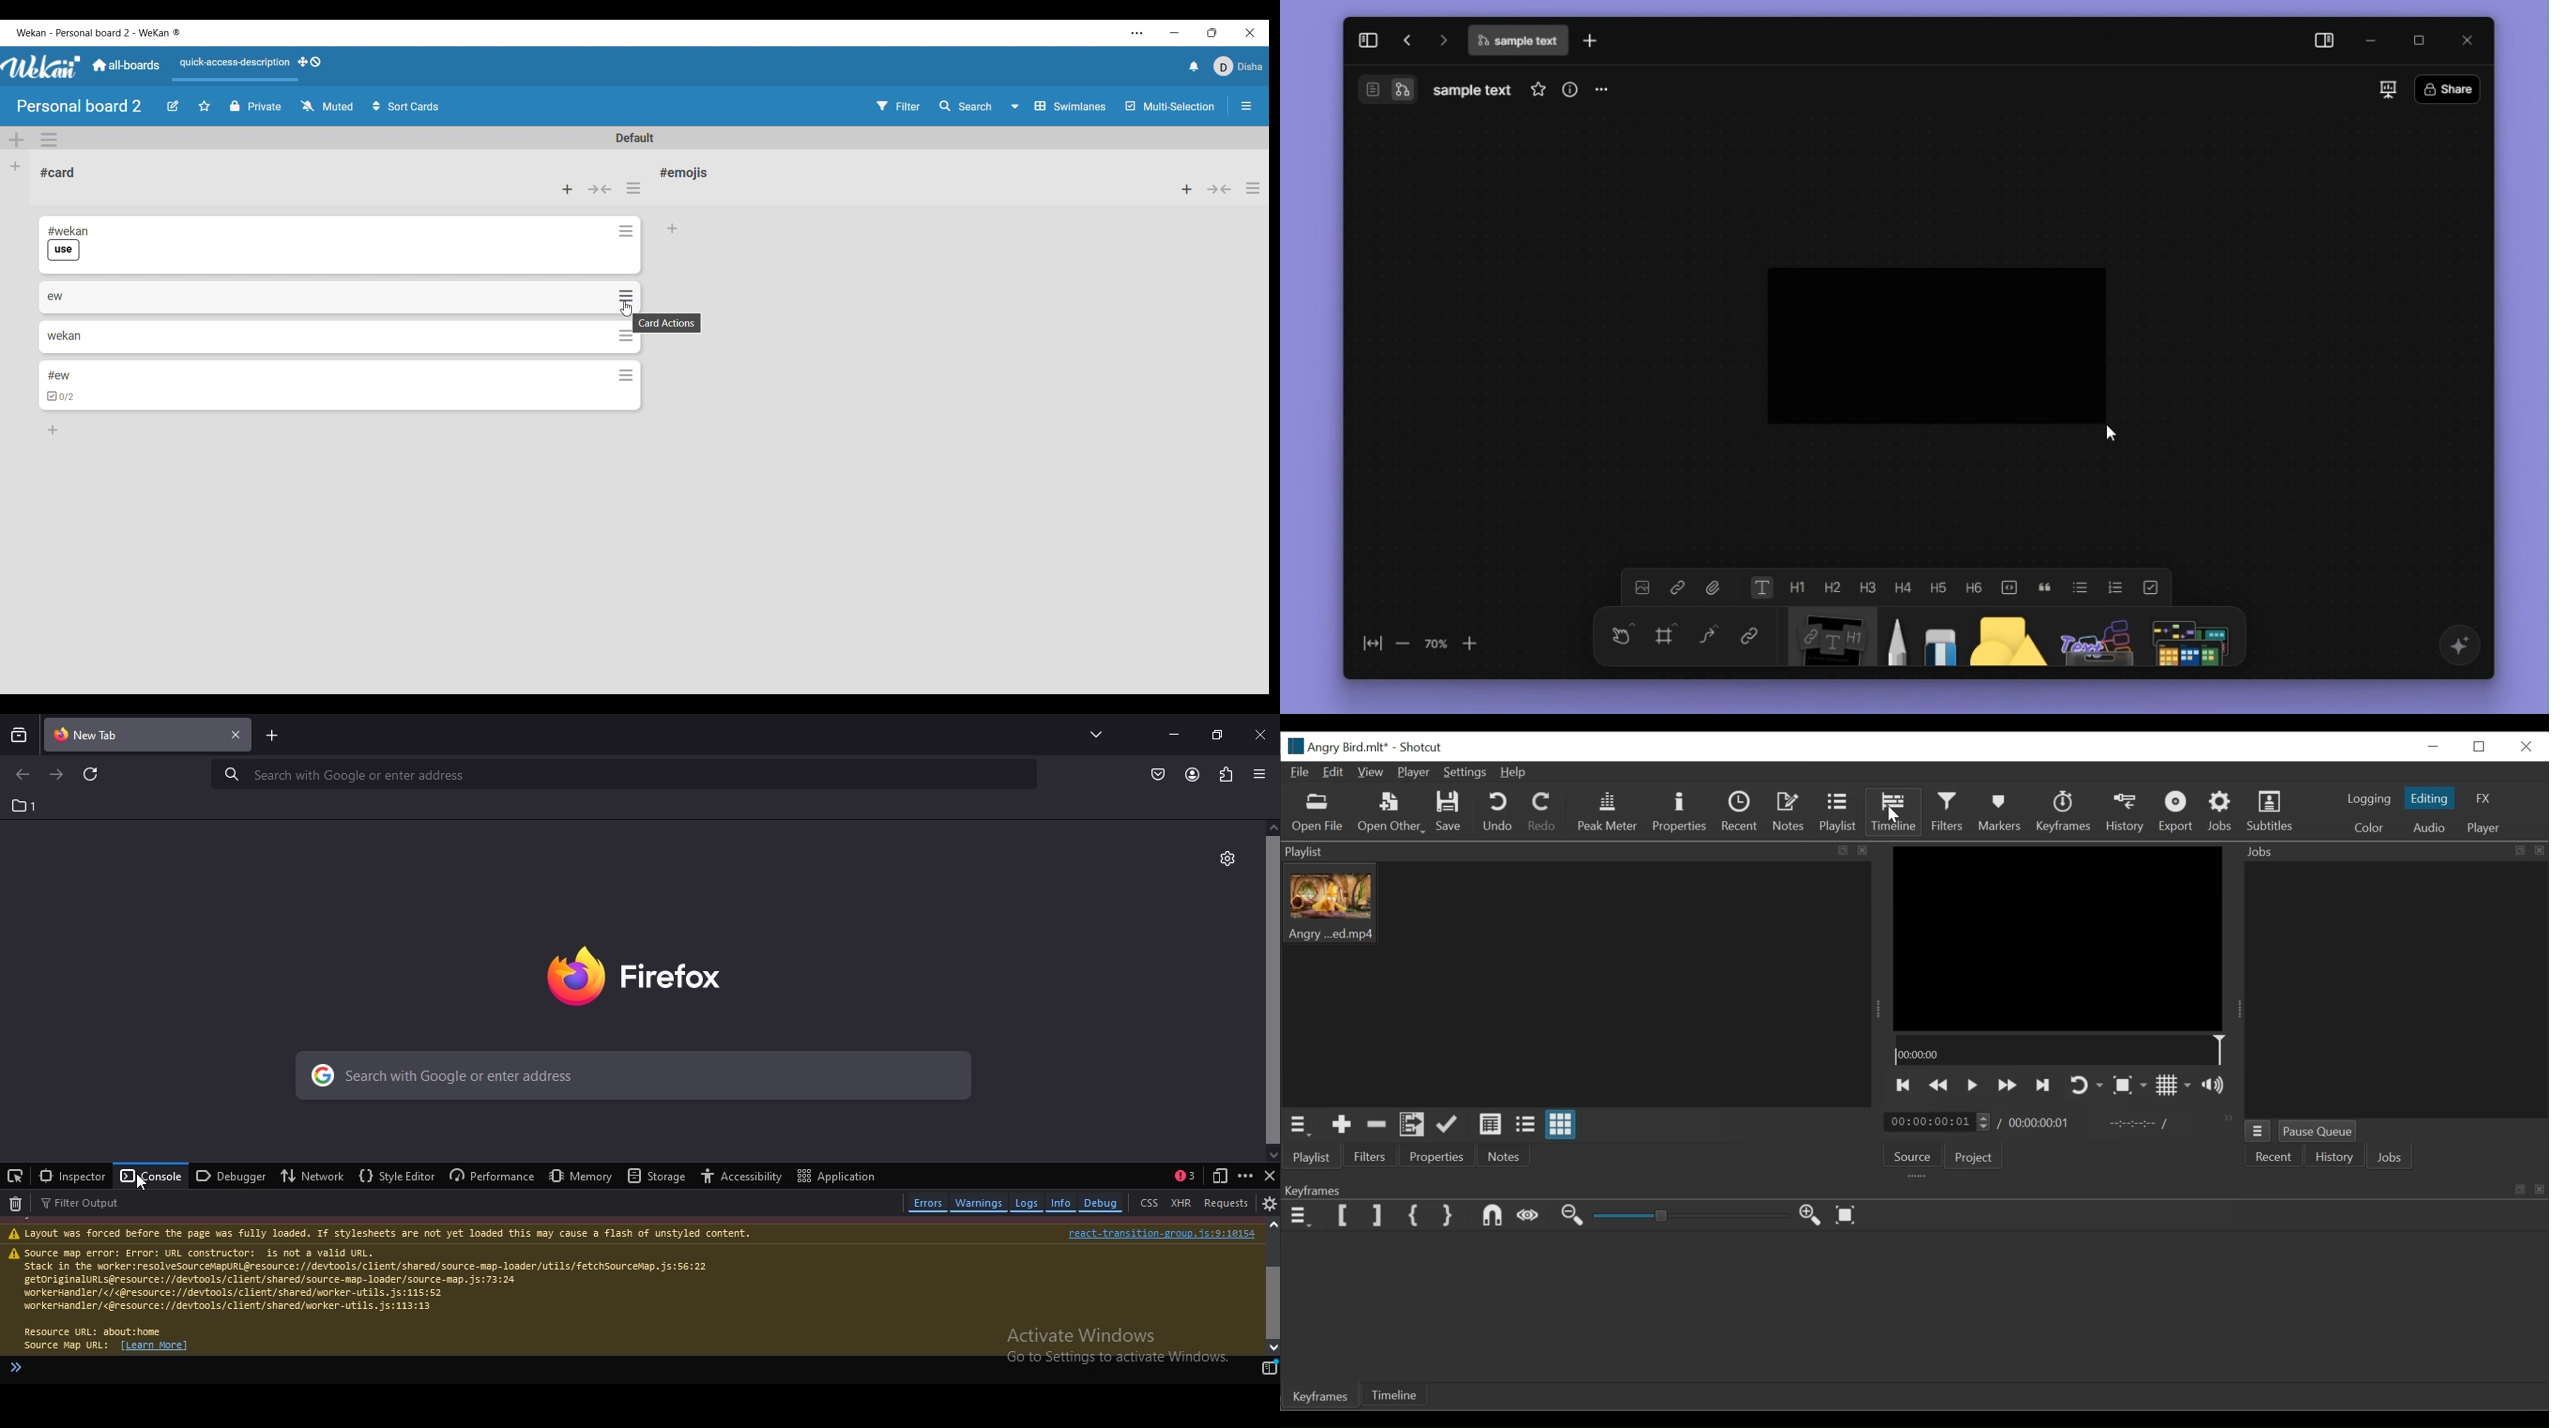 This screenshot has height=1428, width=2576. What do you see at coordinates (1091, 734) in the screenshot?
I see `list all tabs` at bounding box center [1091, 734].